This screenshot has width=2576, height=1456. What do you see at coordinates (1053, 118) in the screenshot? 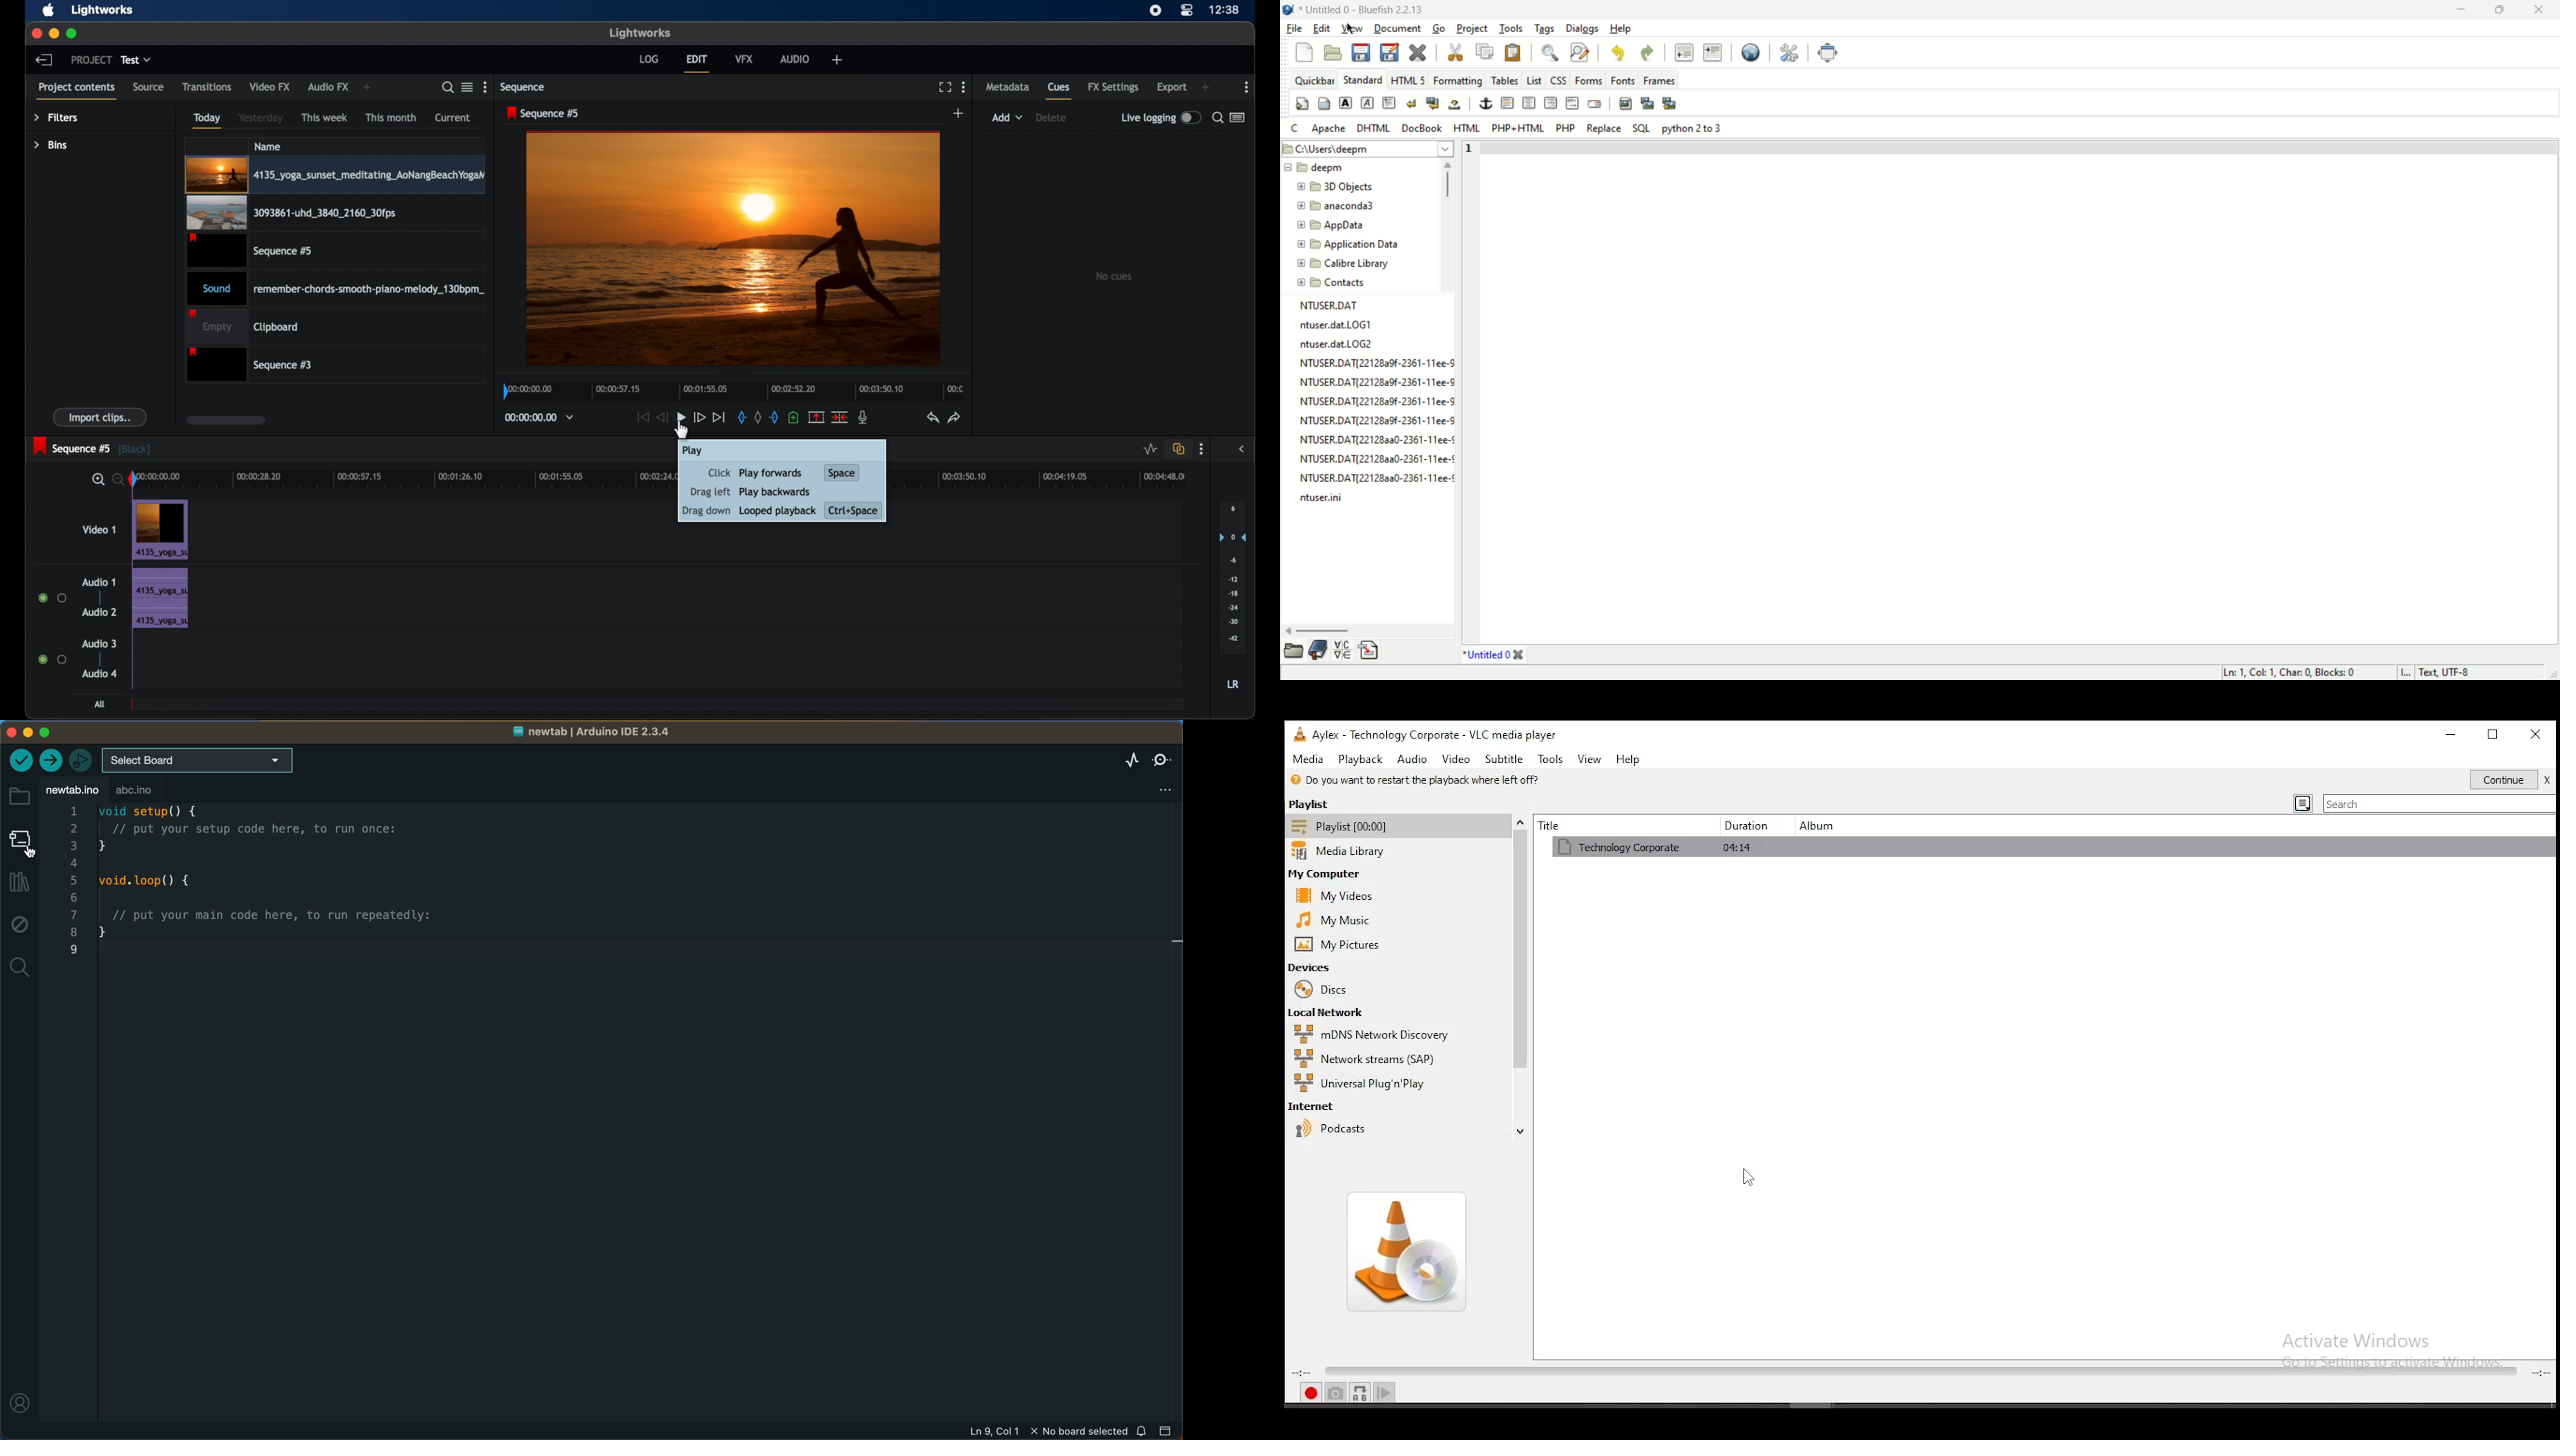
I see `delete` at bounding box center [1053, 118].